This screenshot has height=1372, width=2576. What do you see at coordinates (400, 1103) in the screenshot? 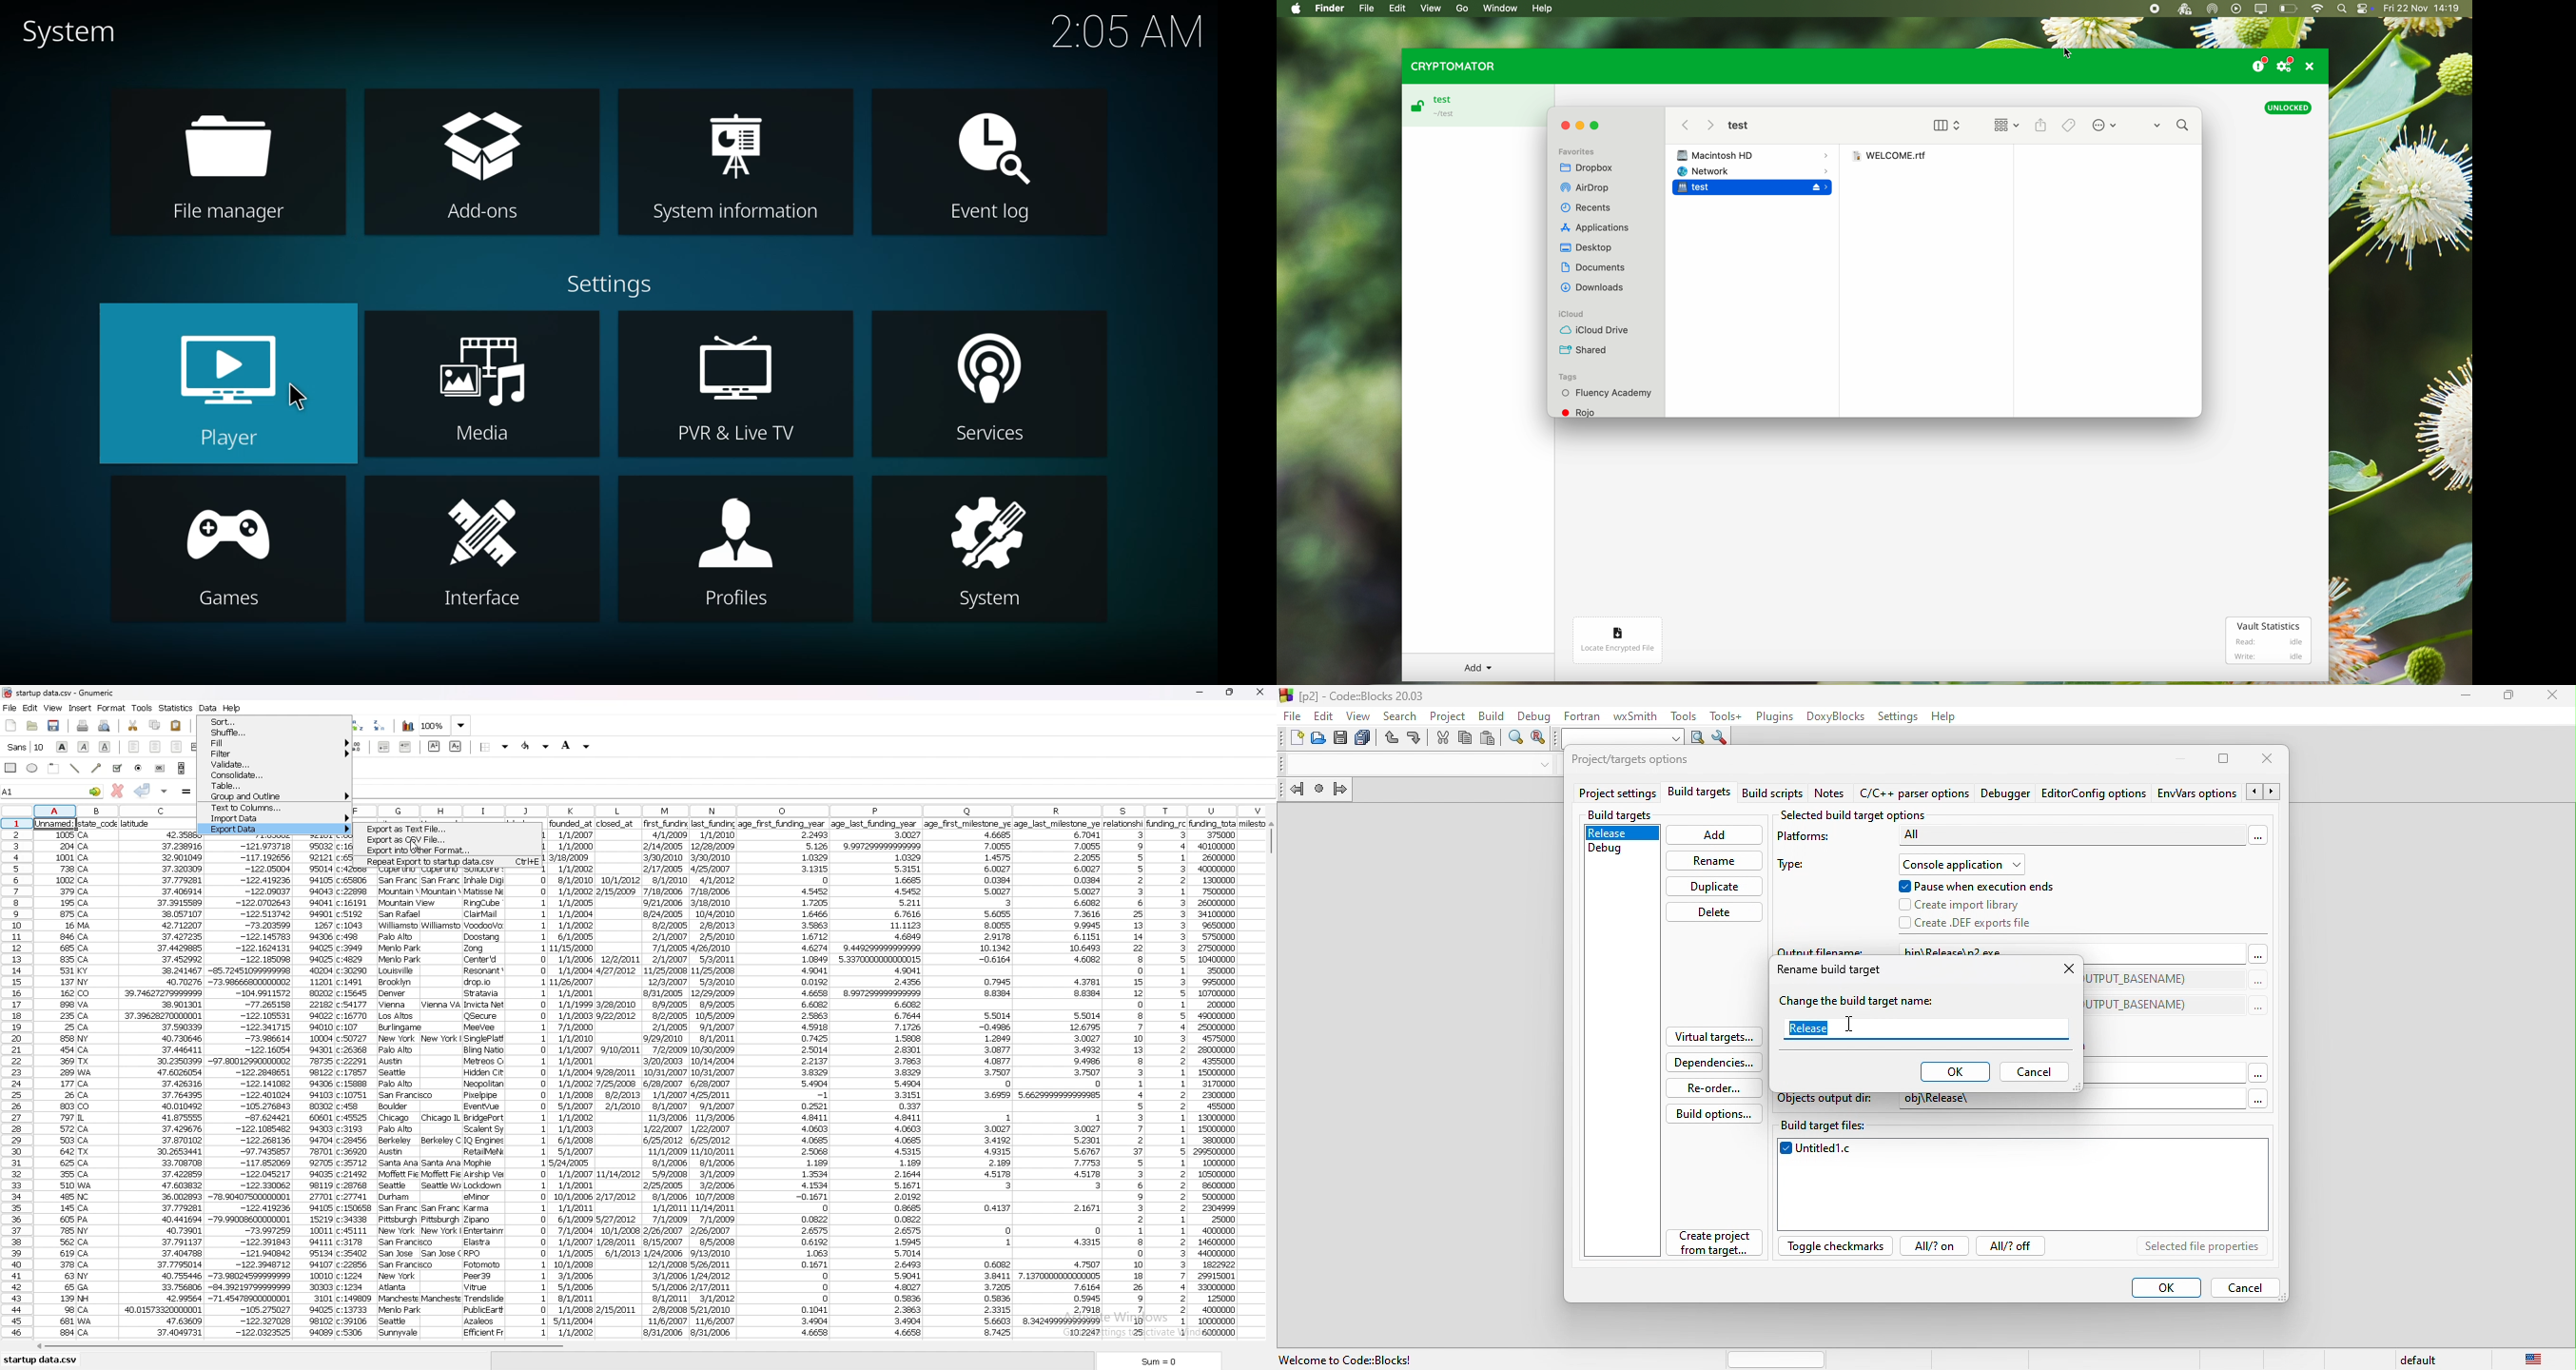
I see `data` at bounding box center [400, 1103].